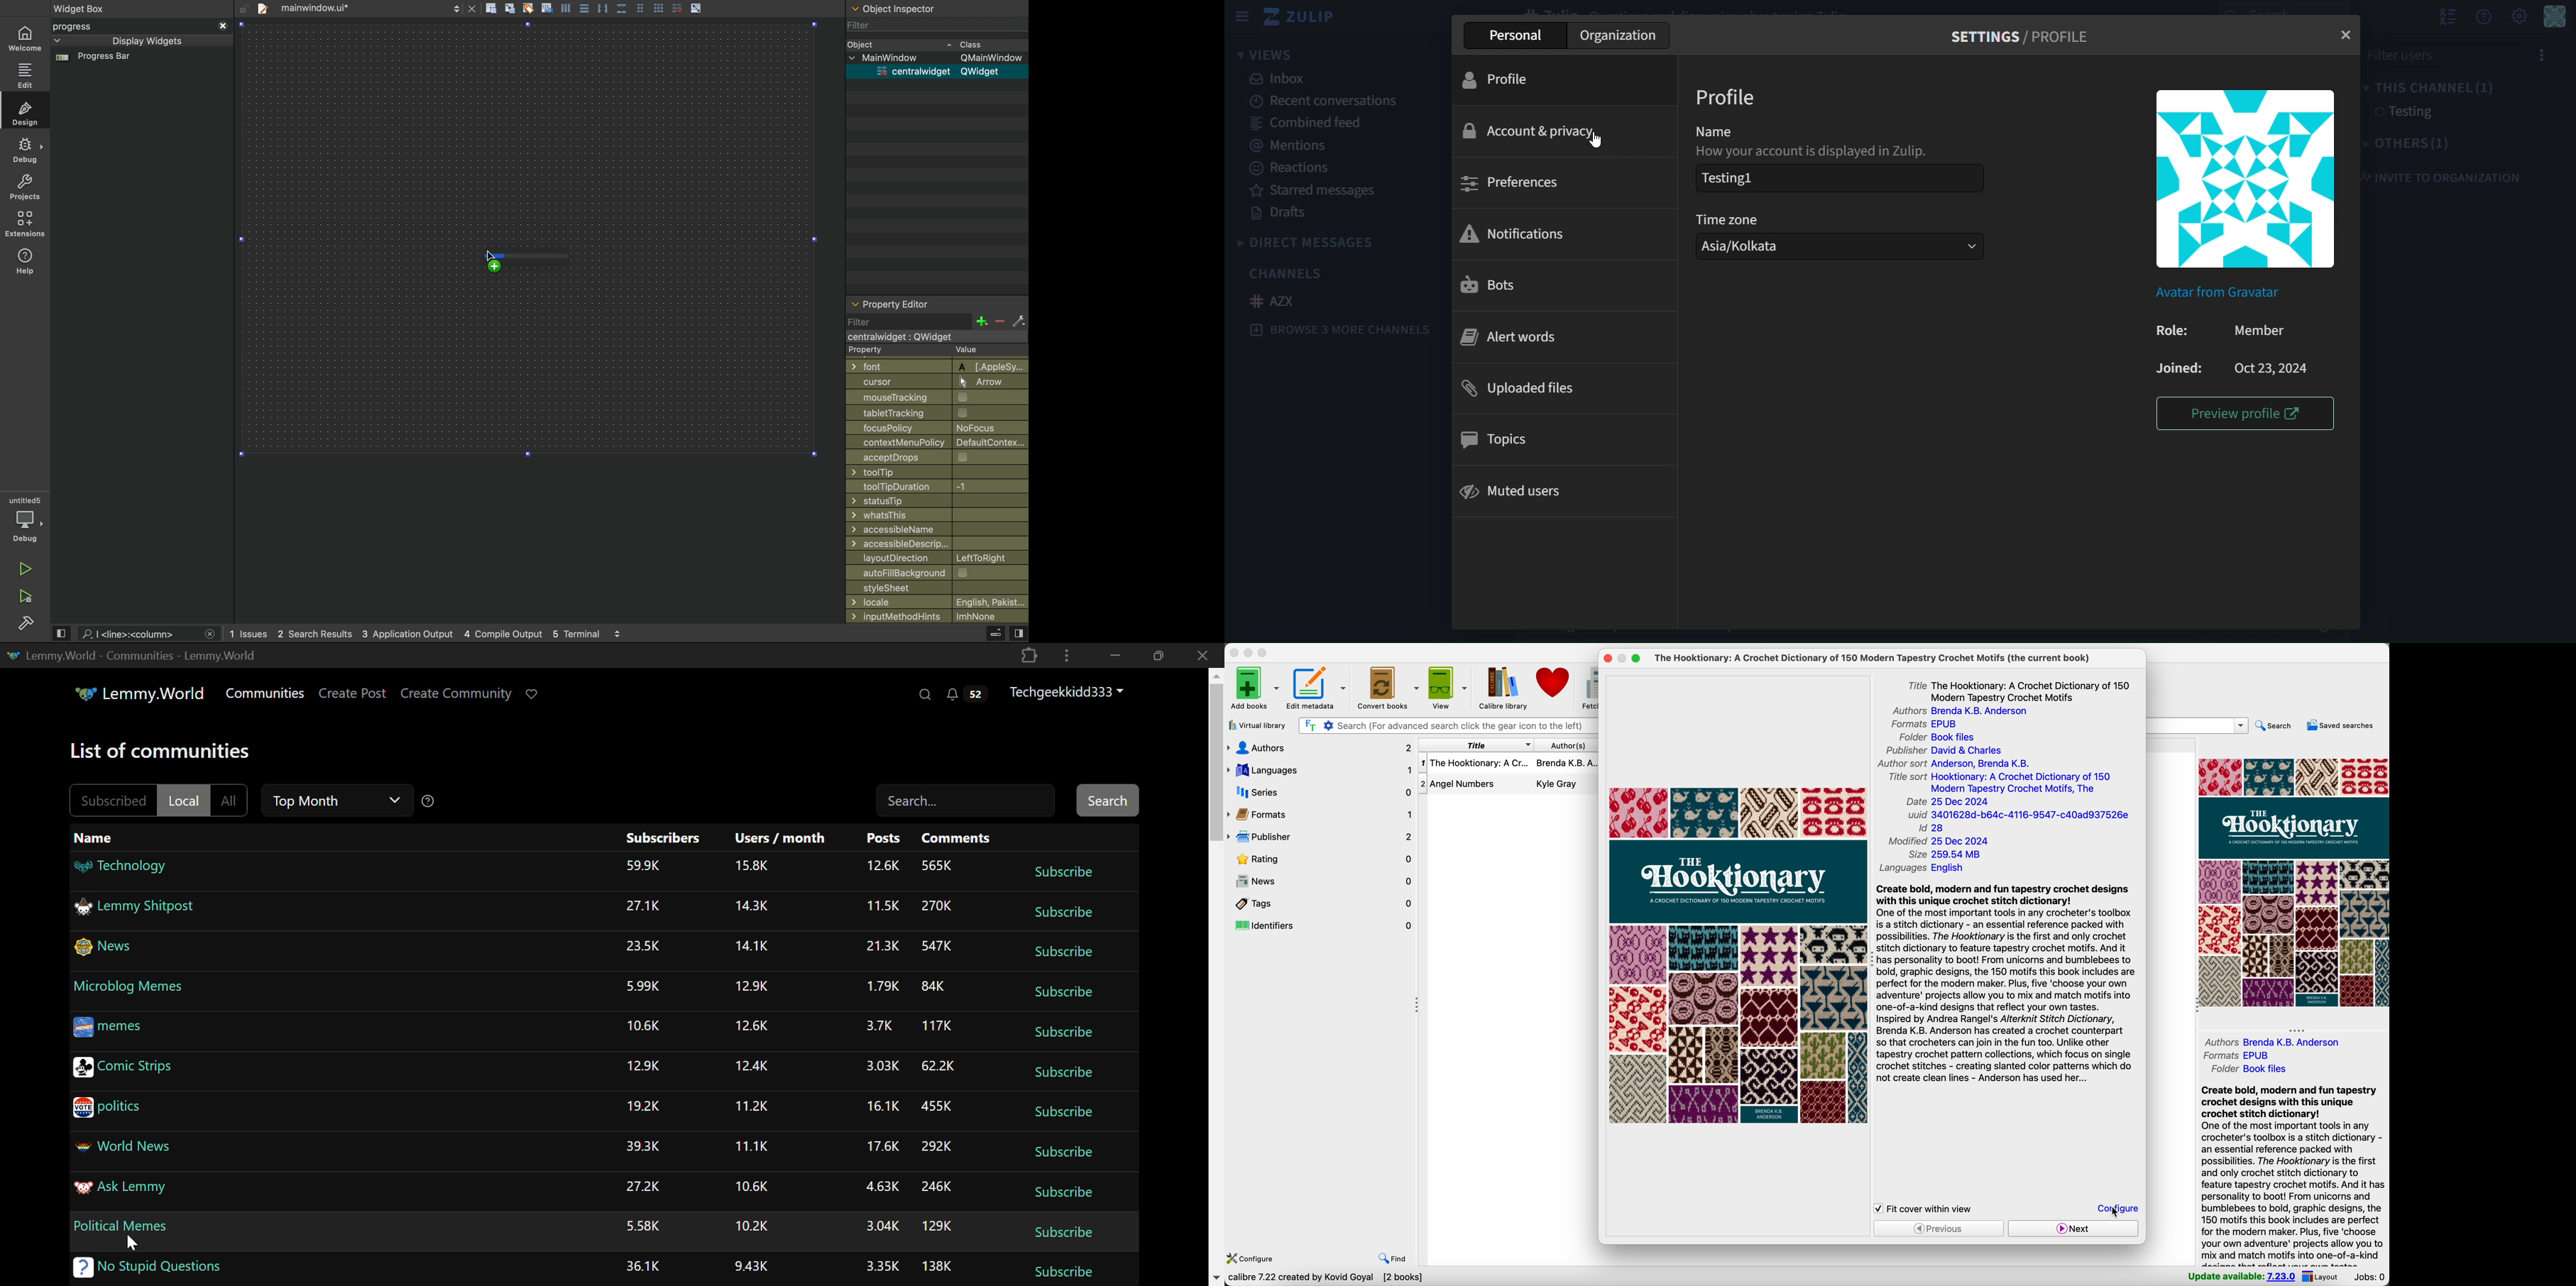  Describe the element at coordinates (1281, 80) in the screenshot. I see `inbox` at that location.